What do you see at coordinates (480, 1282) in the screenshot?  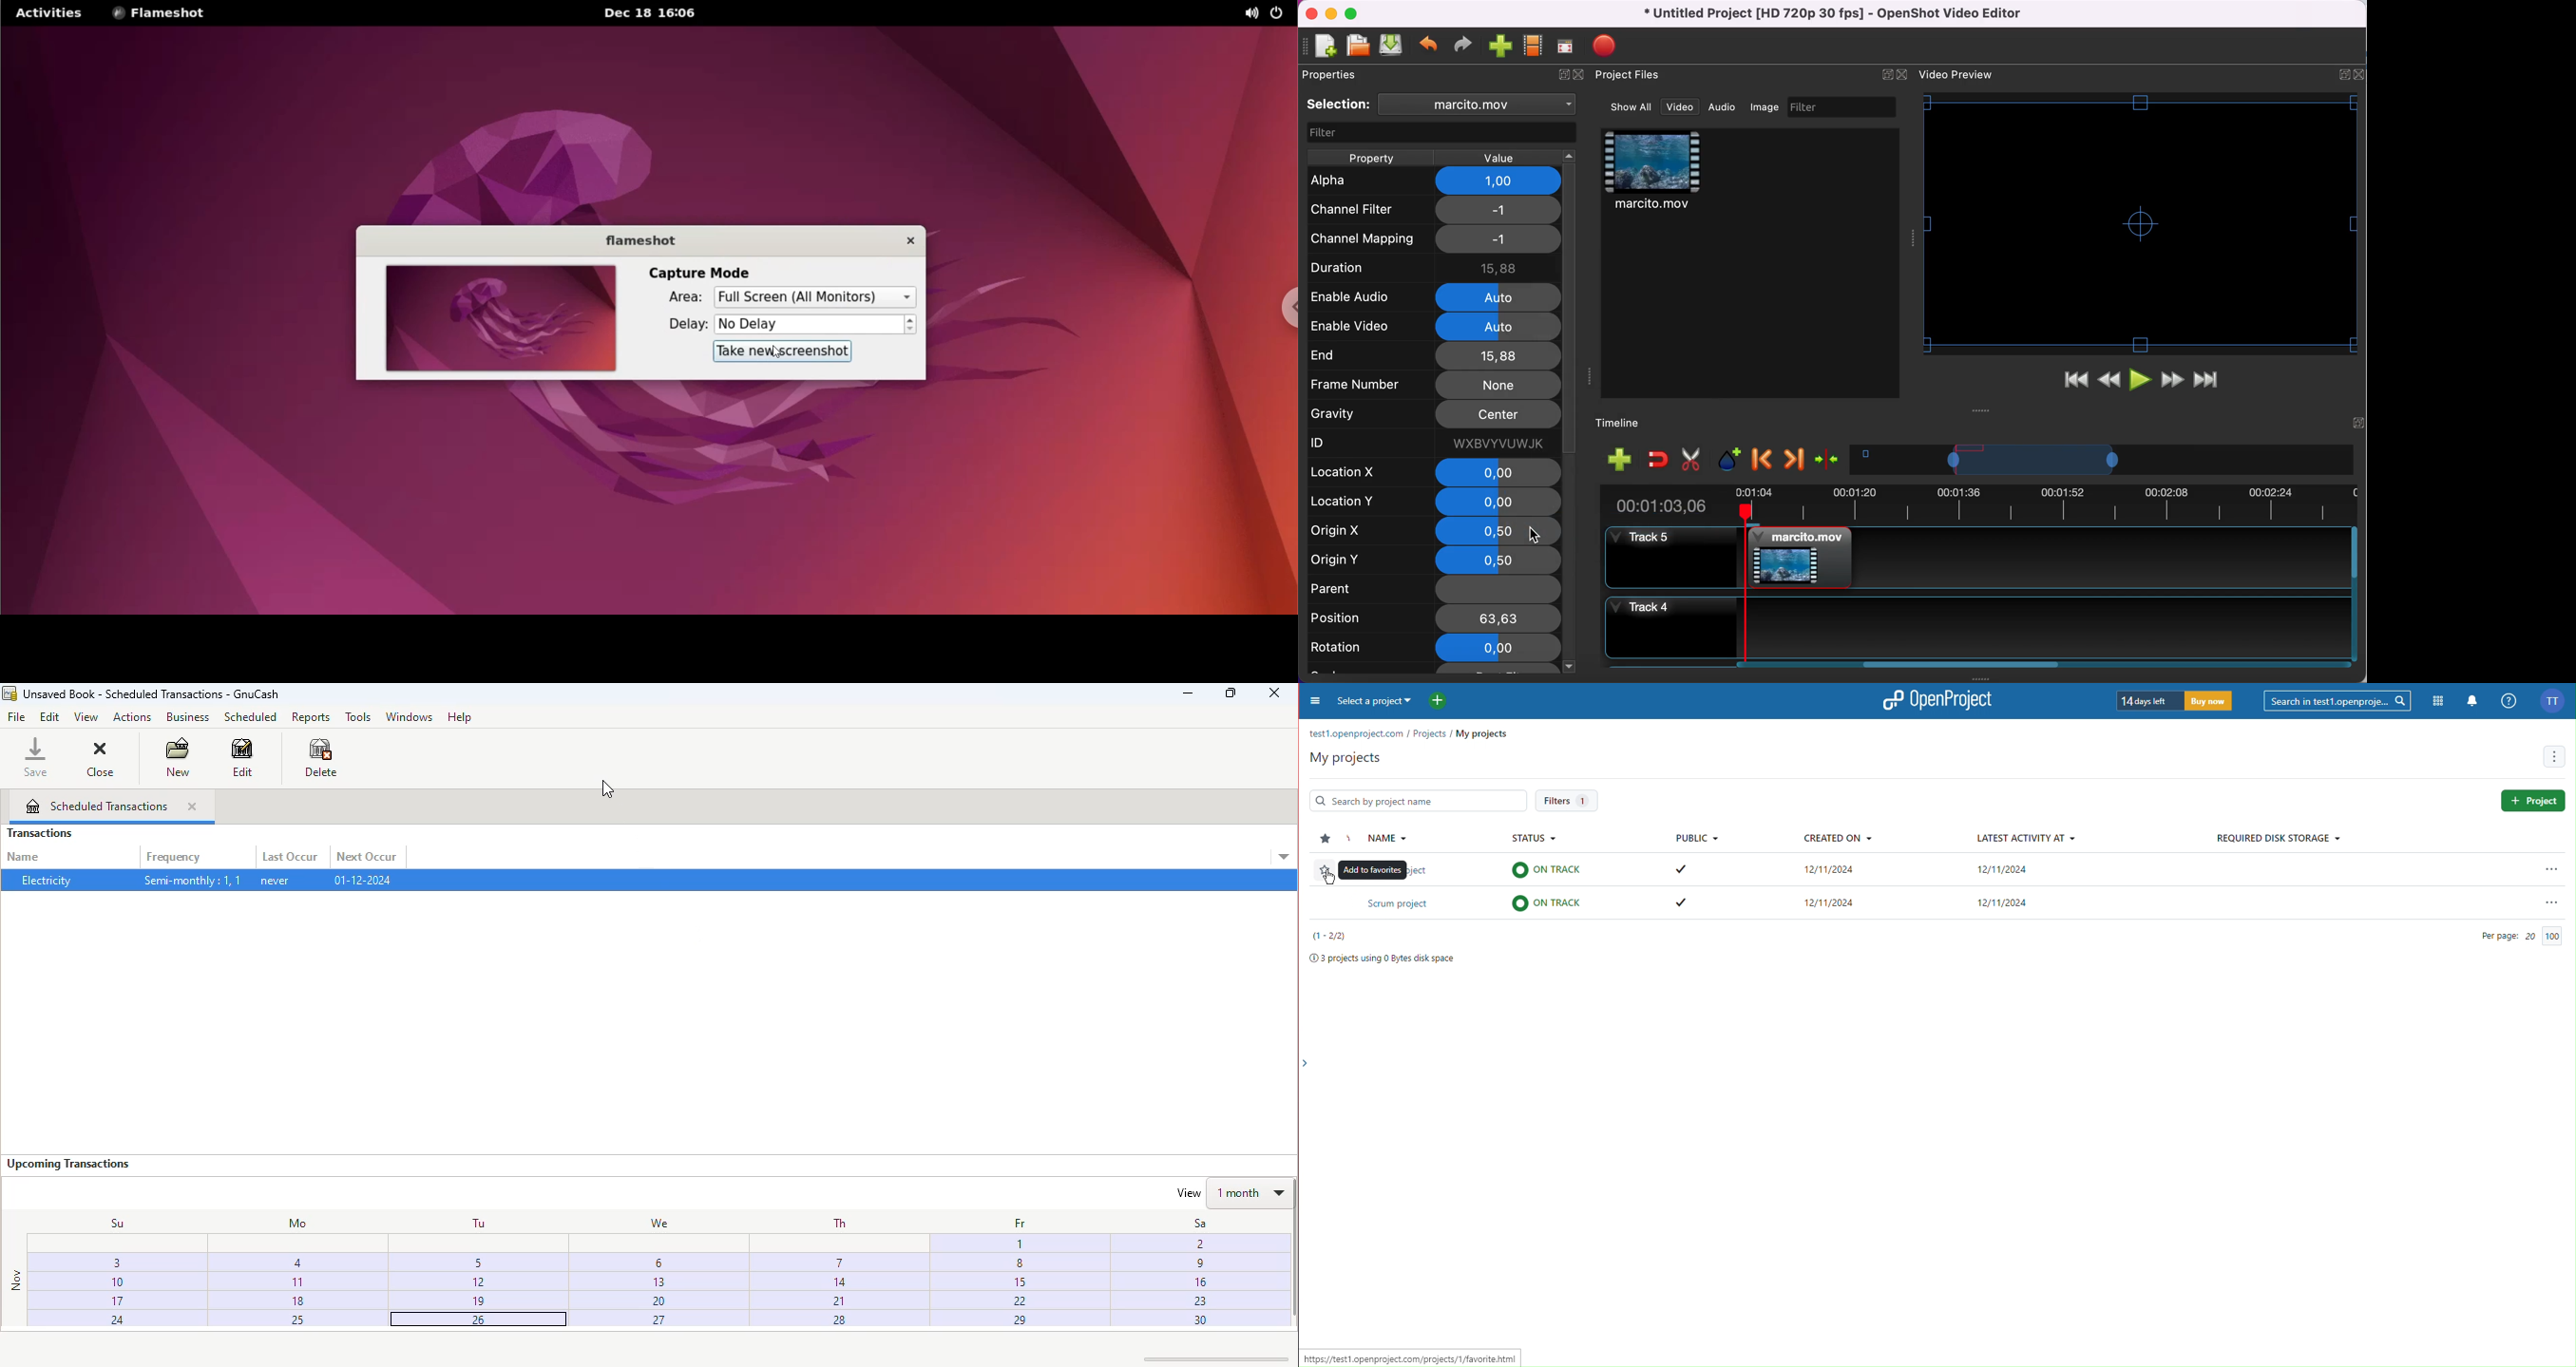 I see `12` at bounding box center [480, 1282].